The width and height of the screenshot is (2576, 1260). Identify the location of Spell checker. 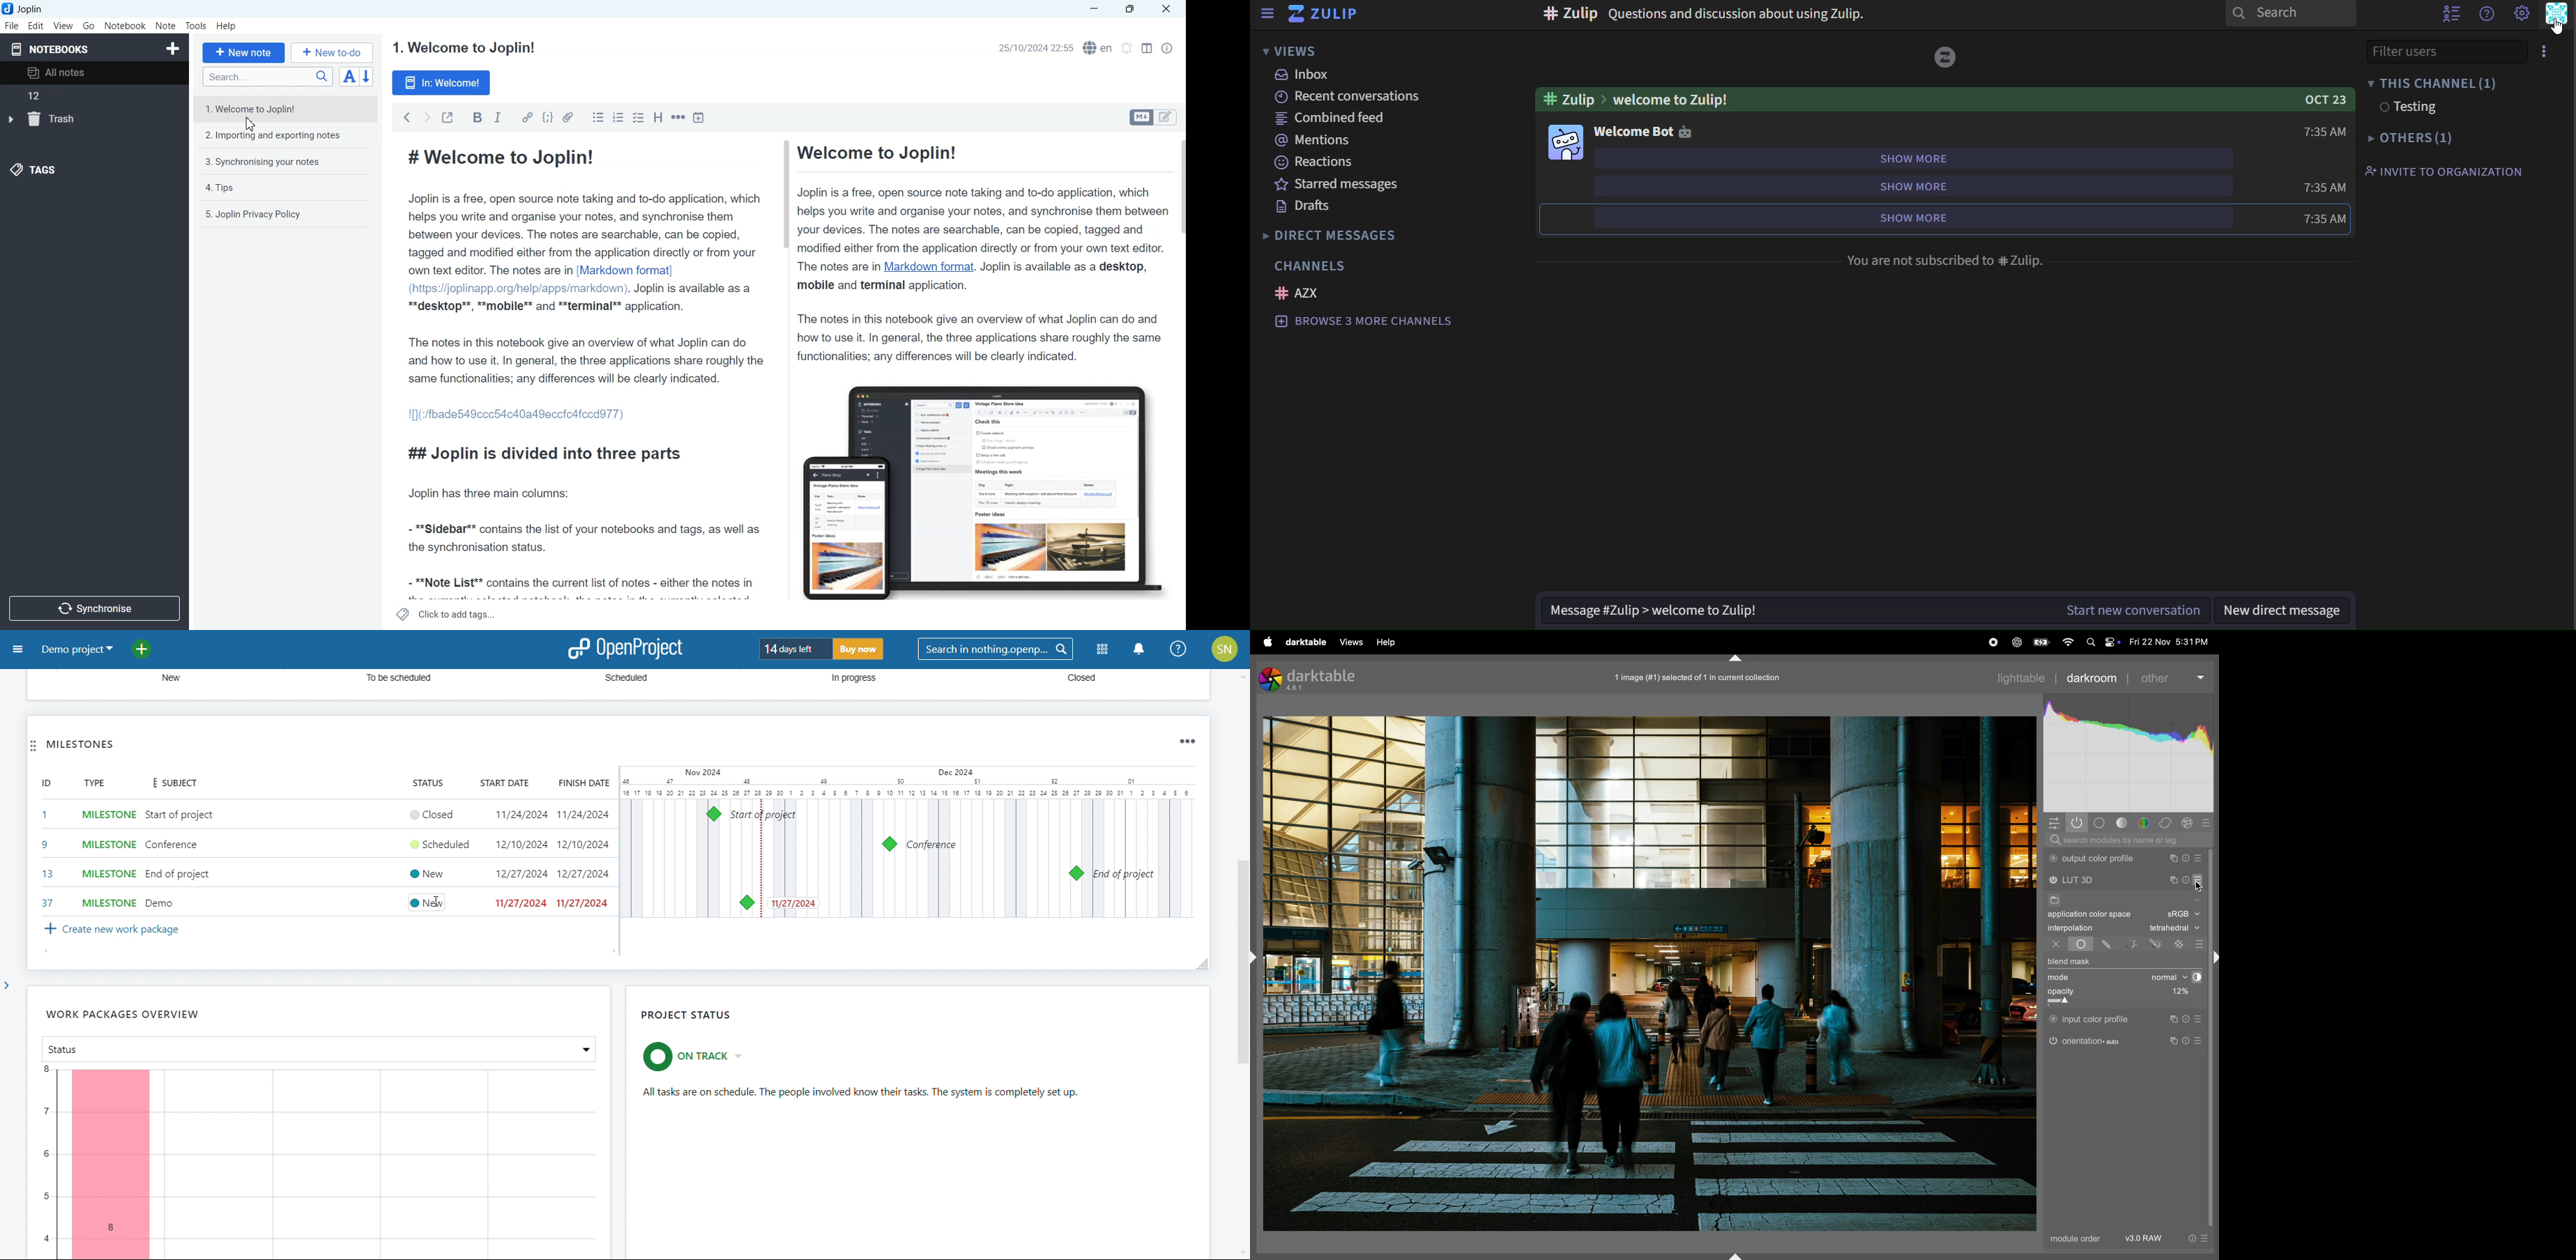
(1099, 48).